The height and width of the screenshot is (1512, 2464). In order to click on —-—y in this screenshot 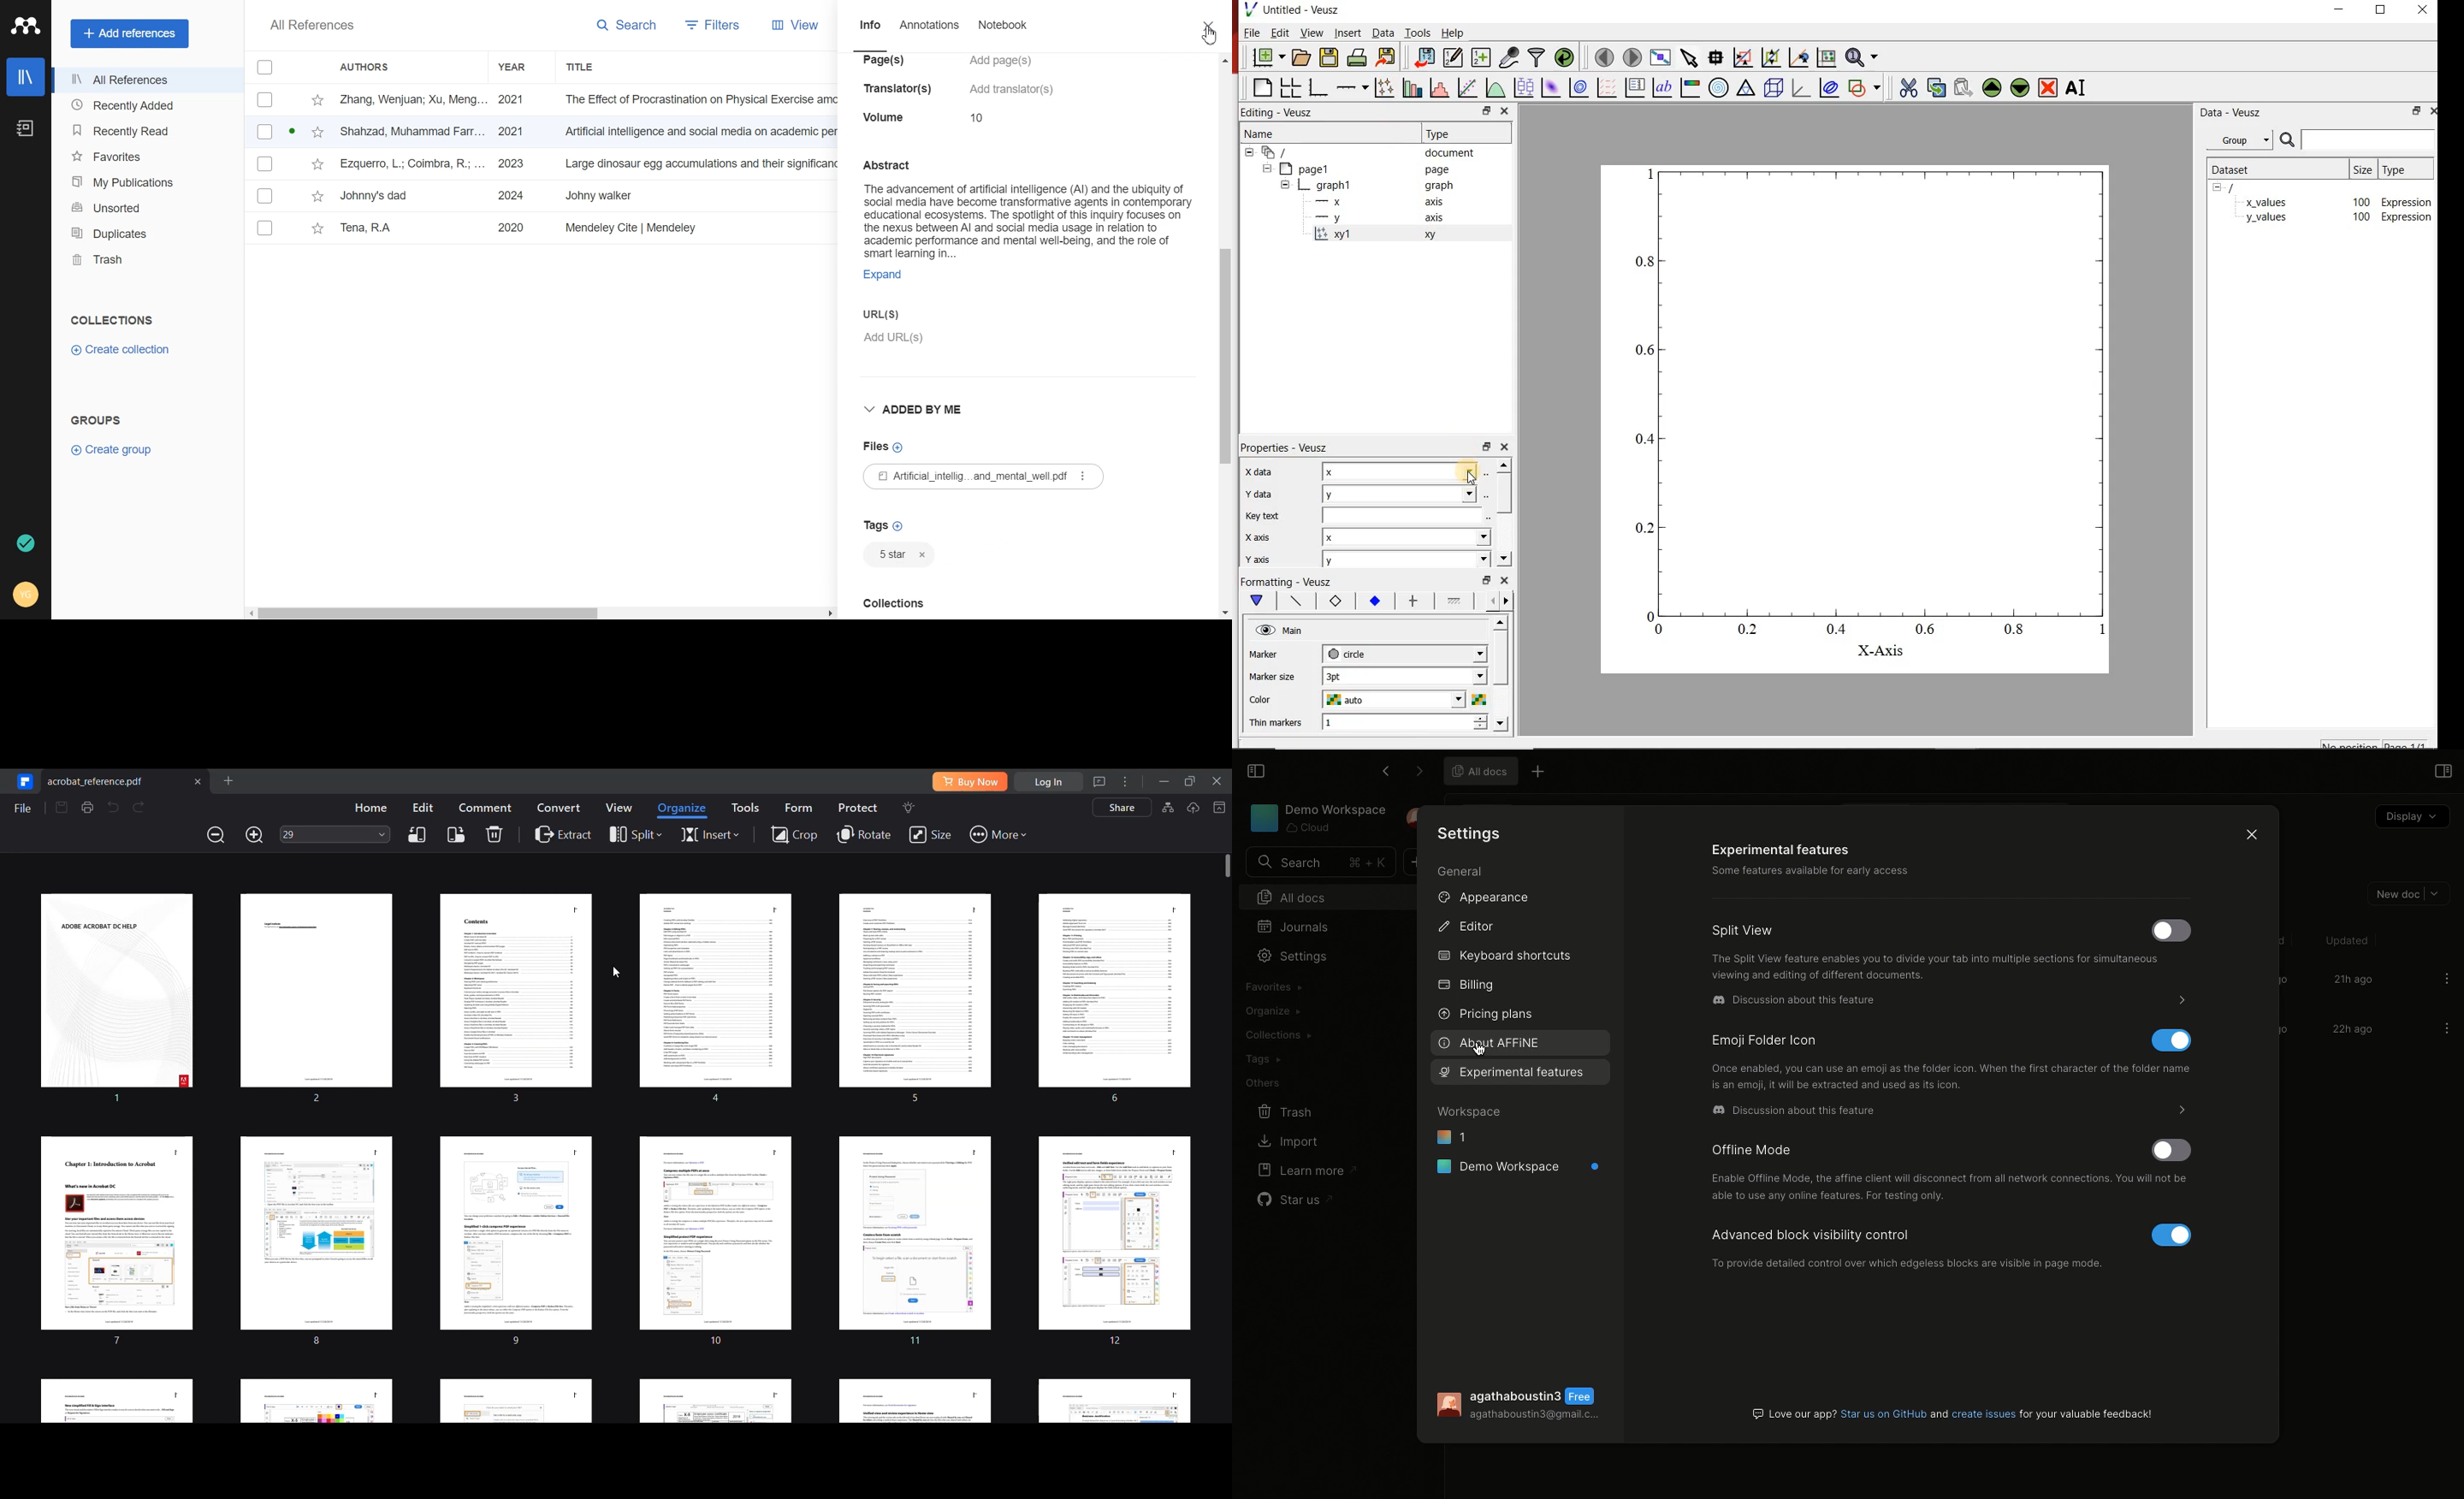, I will do `click(1328, 218)`.